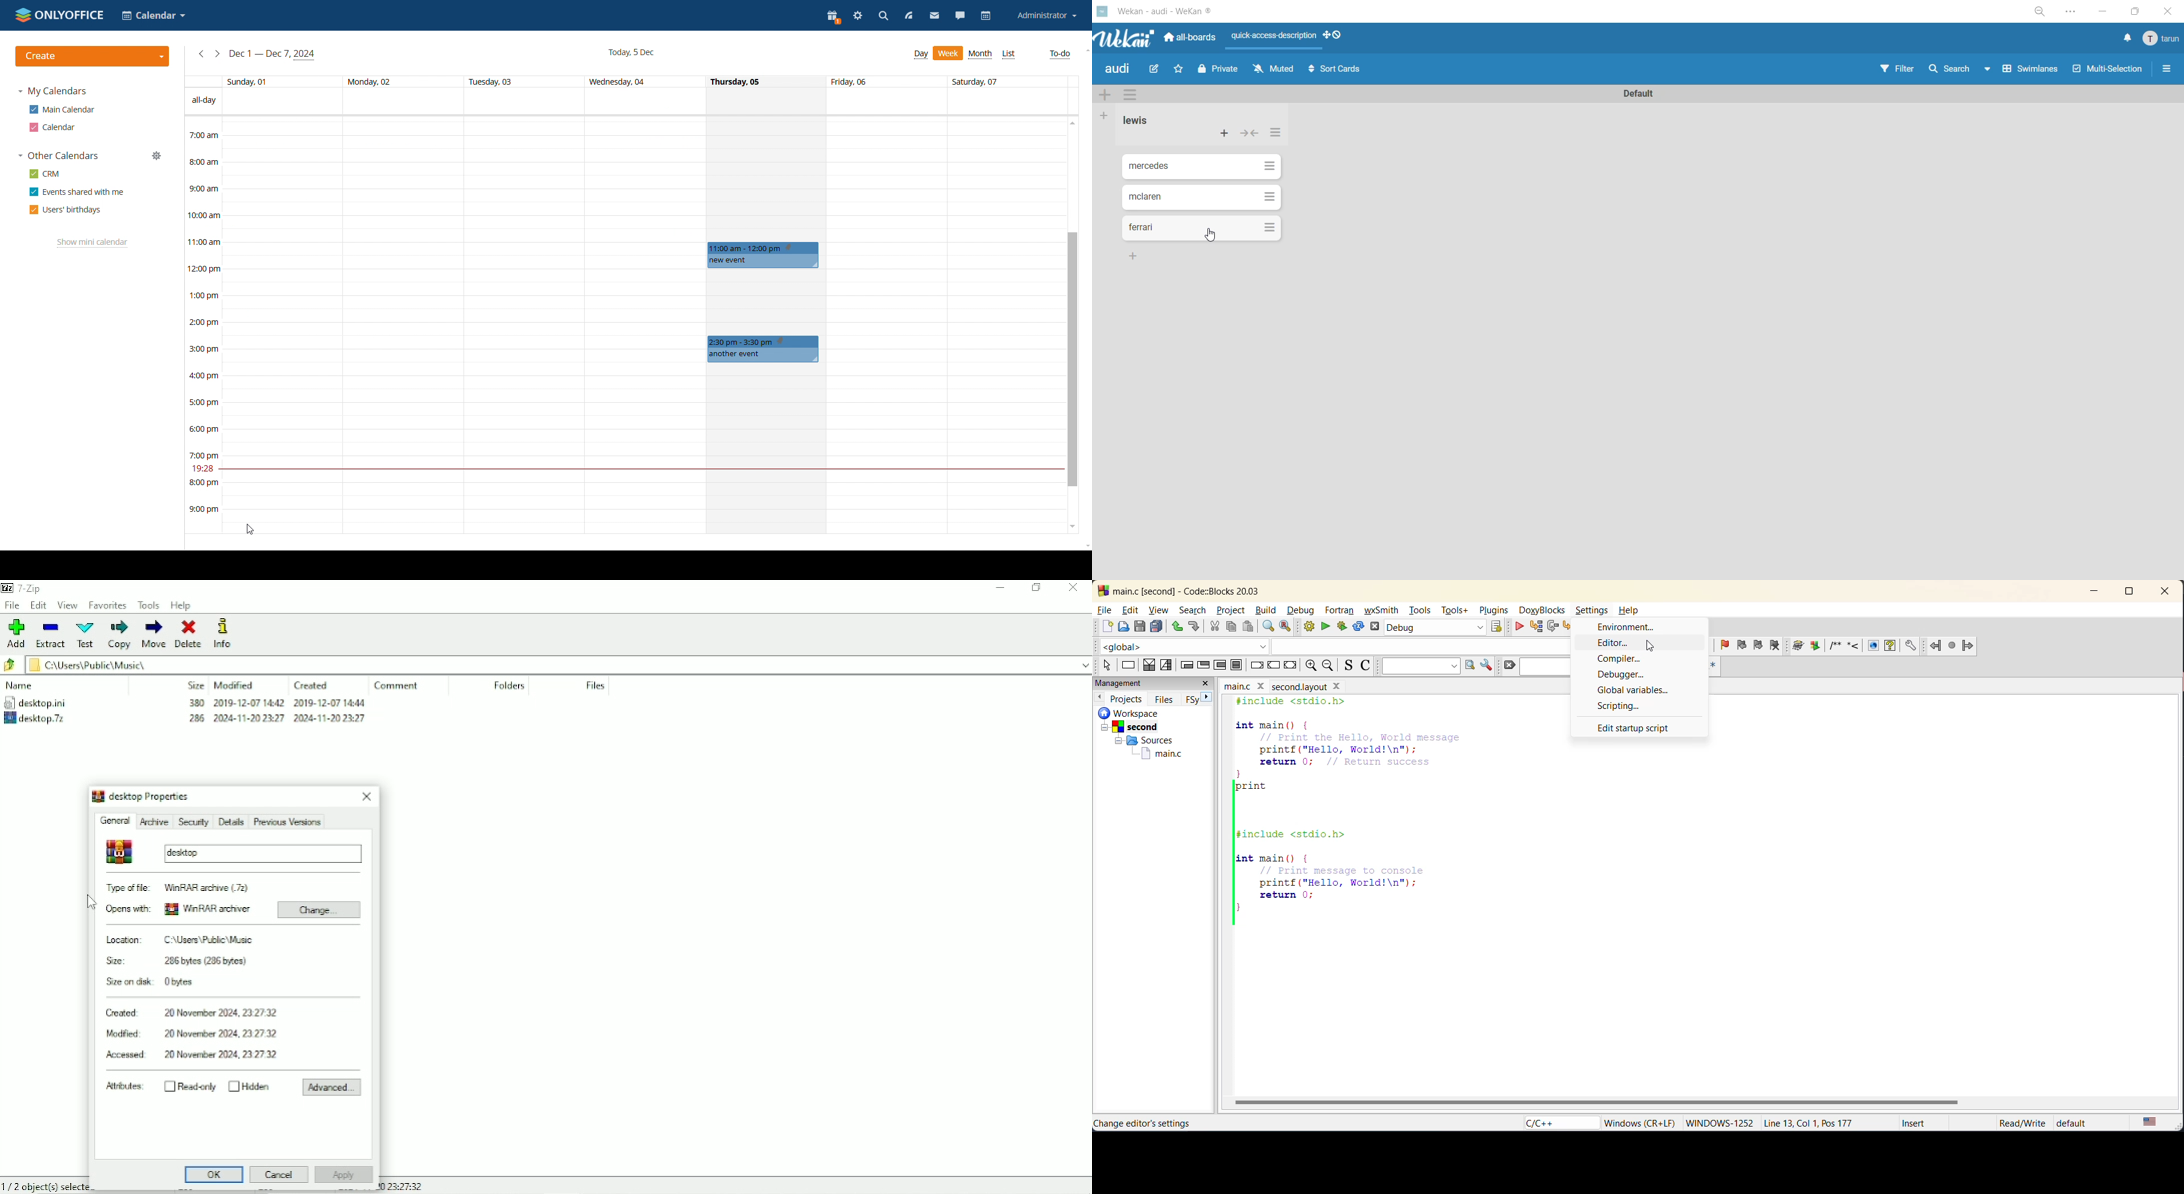 The width and height of the screenshot is (2184, 1204). Describe the element at coordinates (1186, 664) in the screenshot. I see `entry condition loop` at that location.